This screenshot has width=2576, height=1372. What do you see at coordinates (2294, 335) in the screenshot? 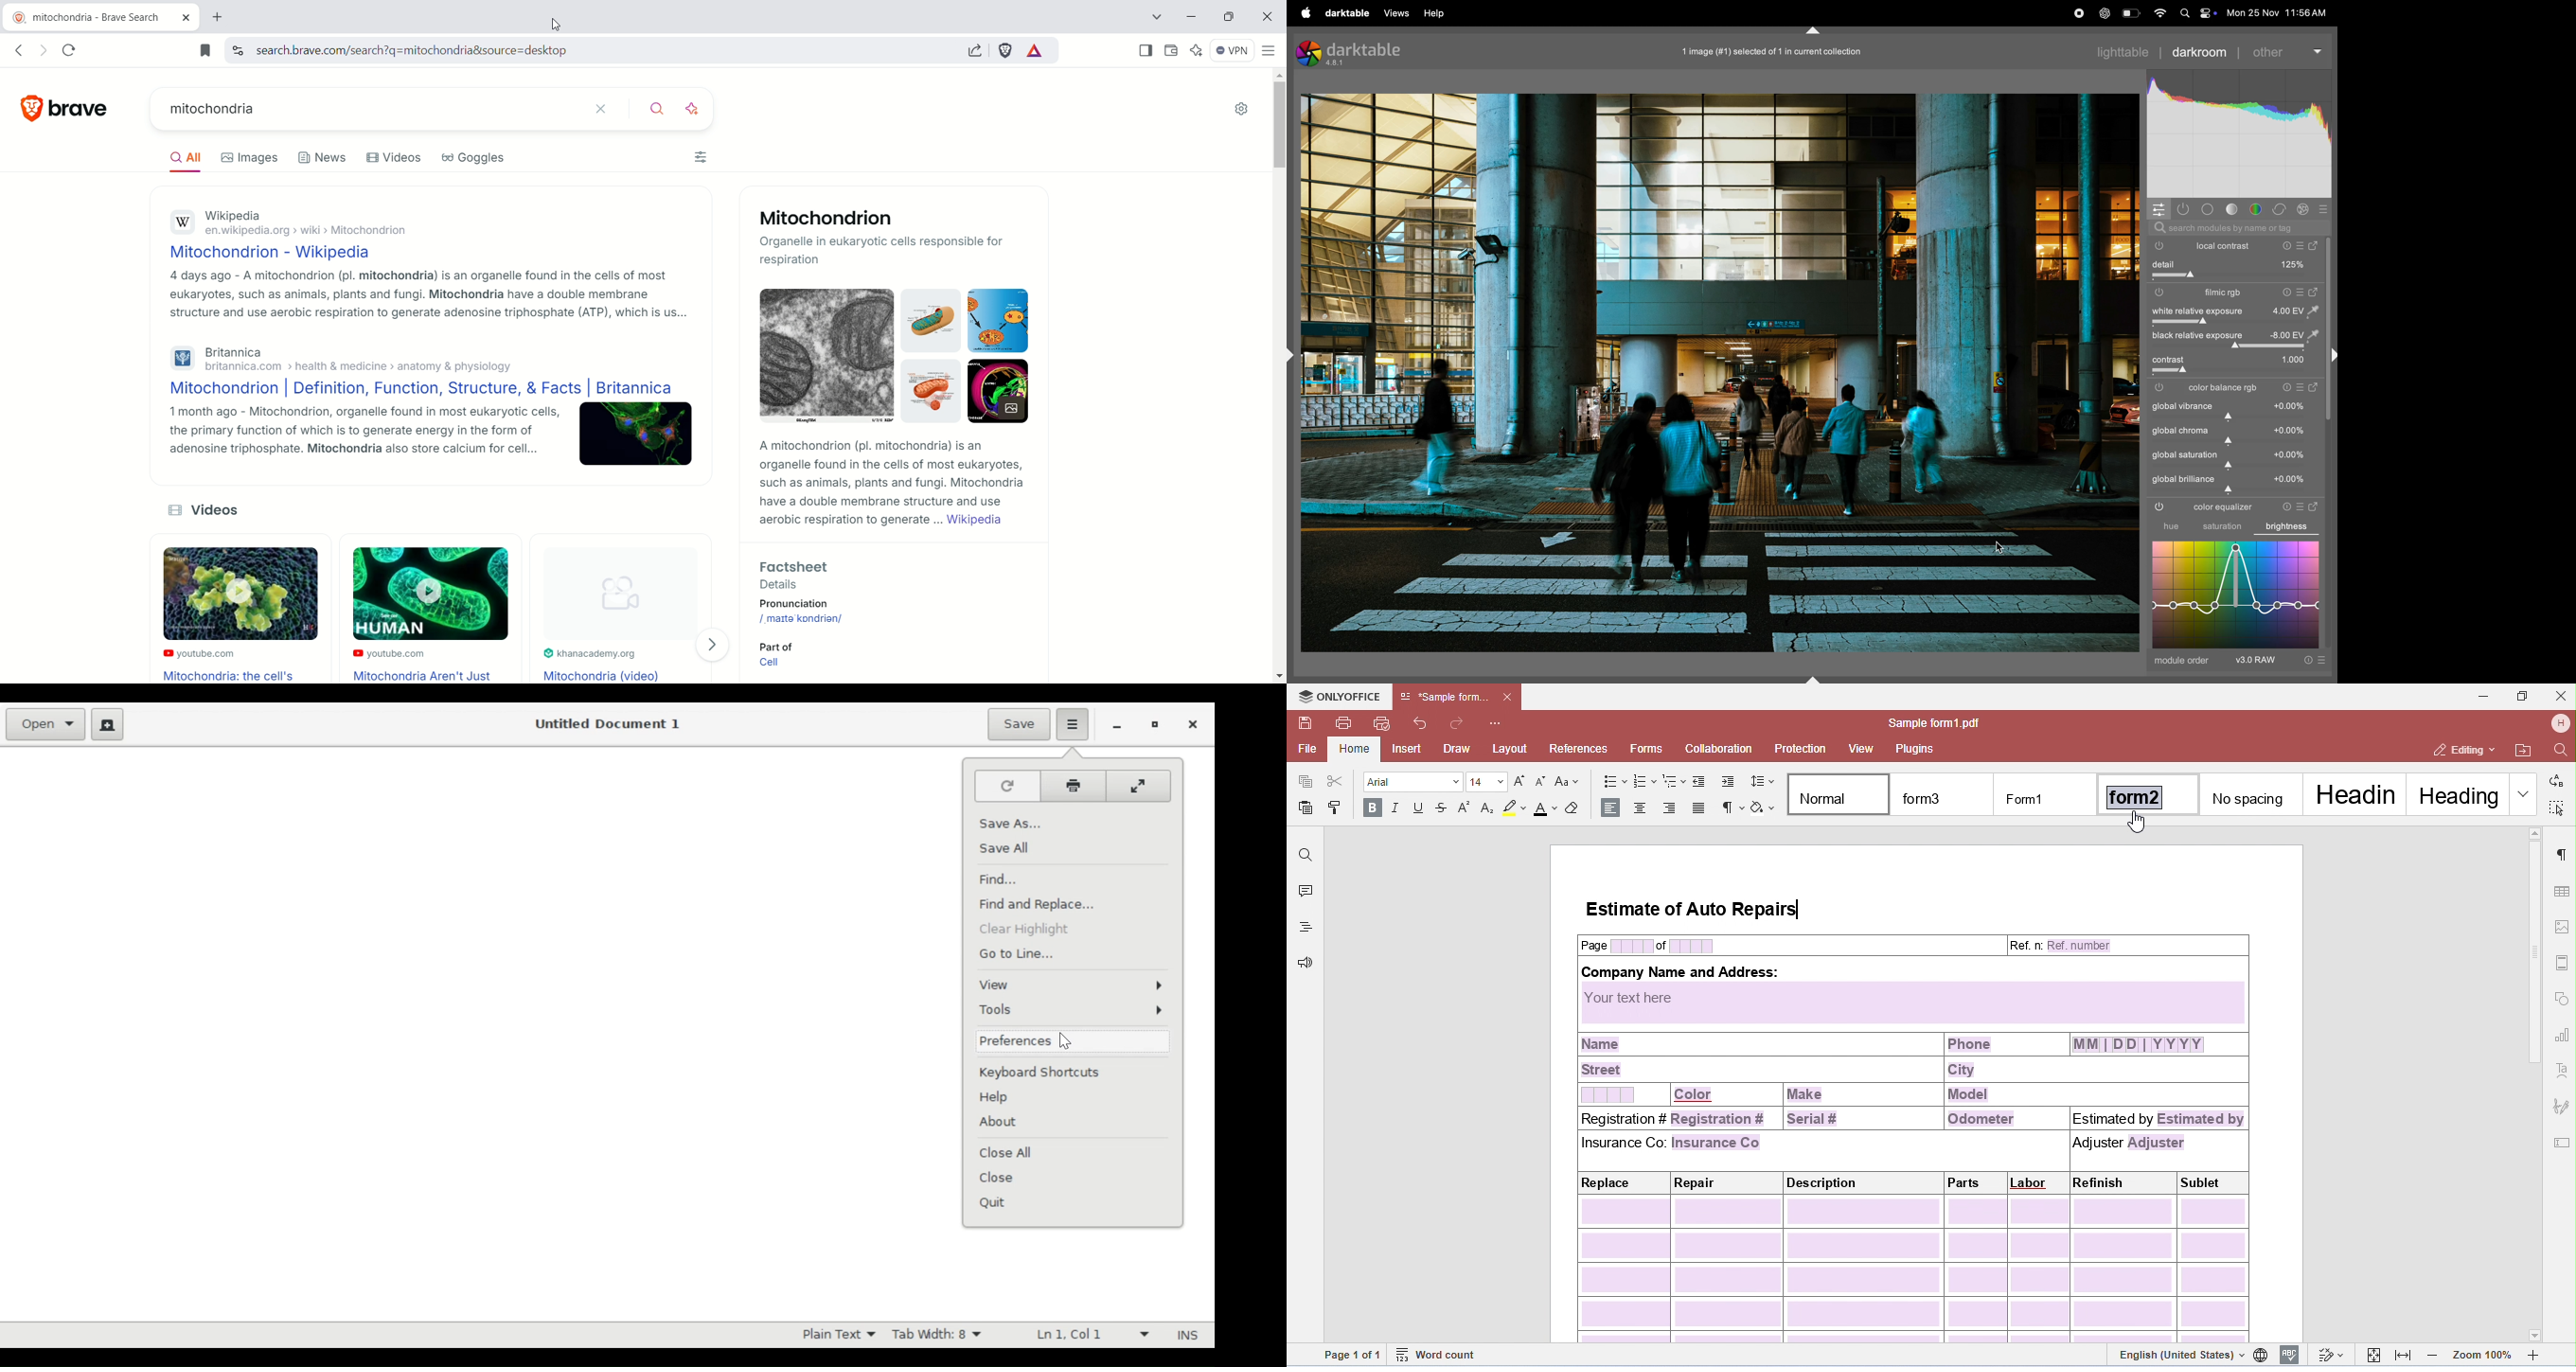
I see `value` at bounding box center [2294, 335].